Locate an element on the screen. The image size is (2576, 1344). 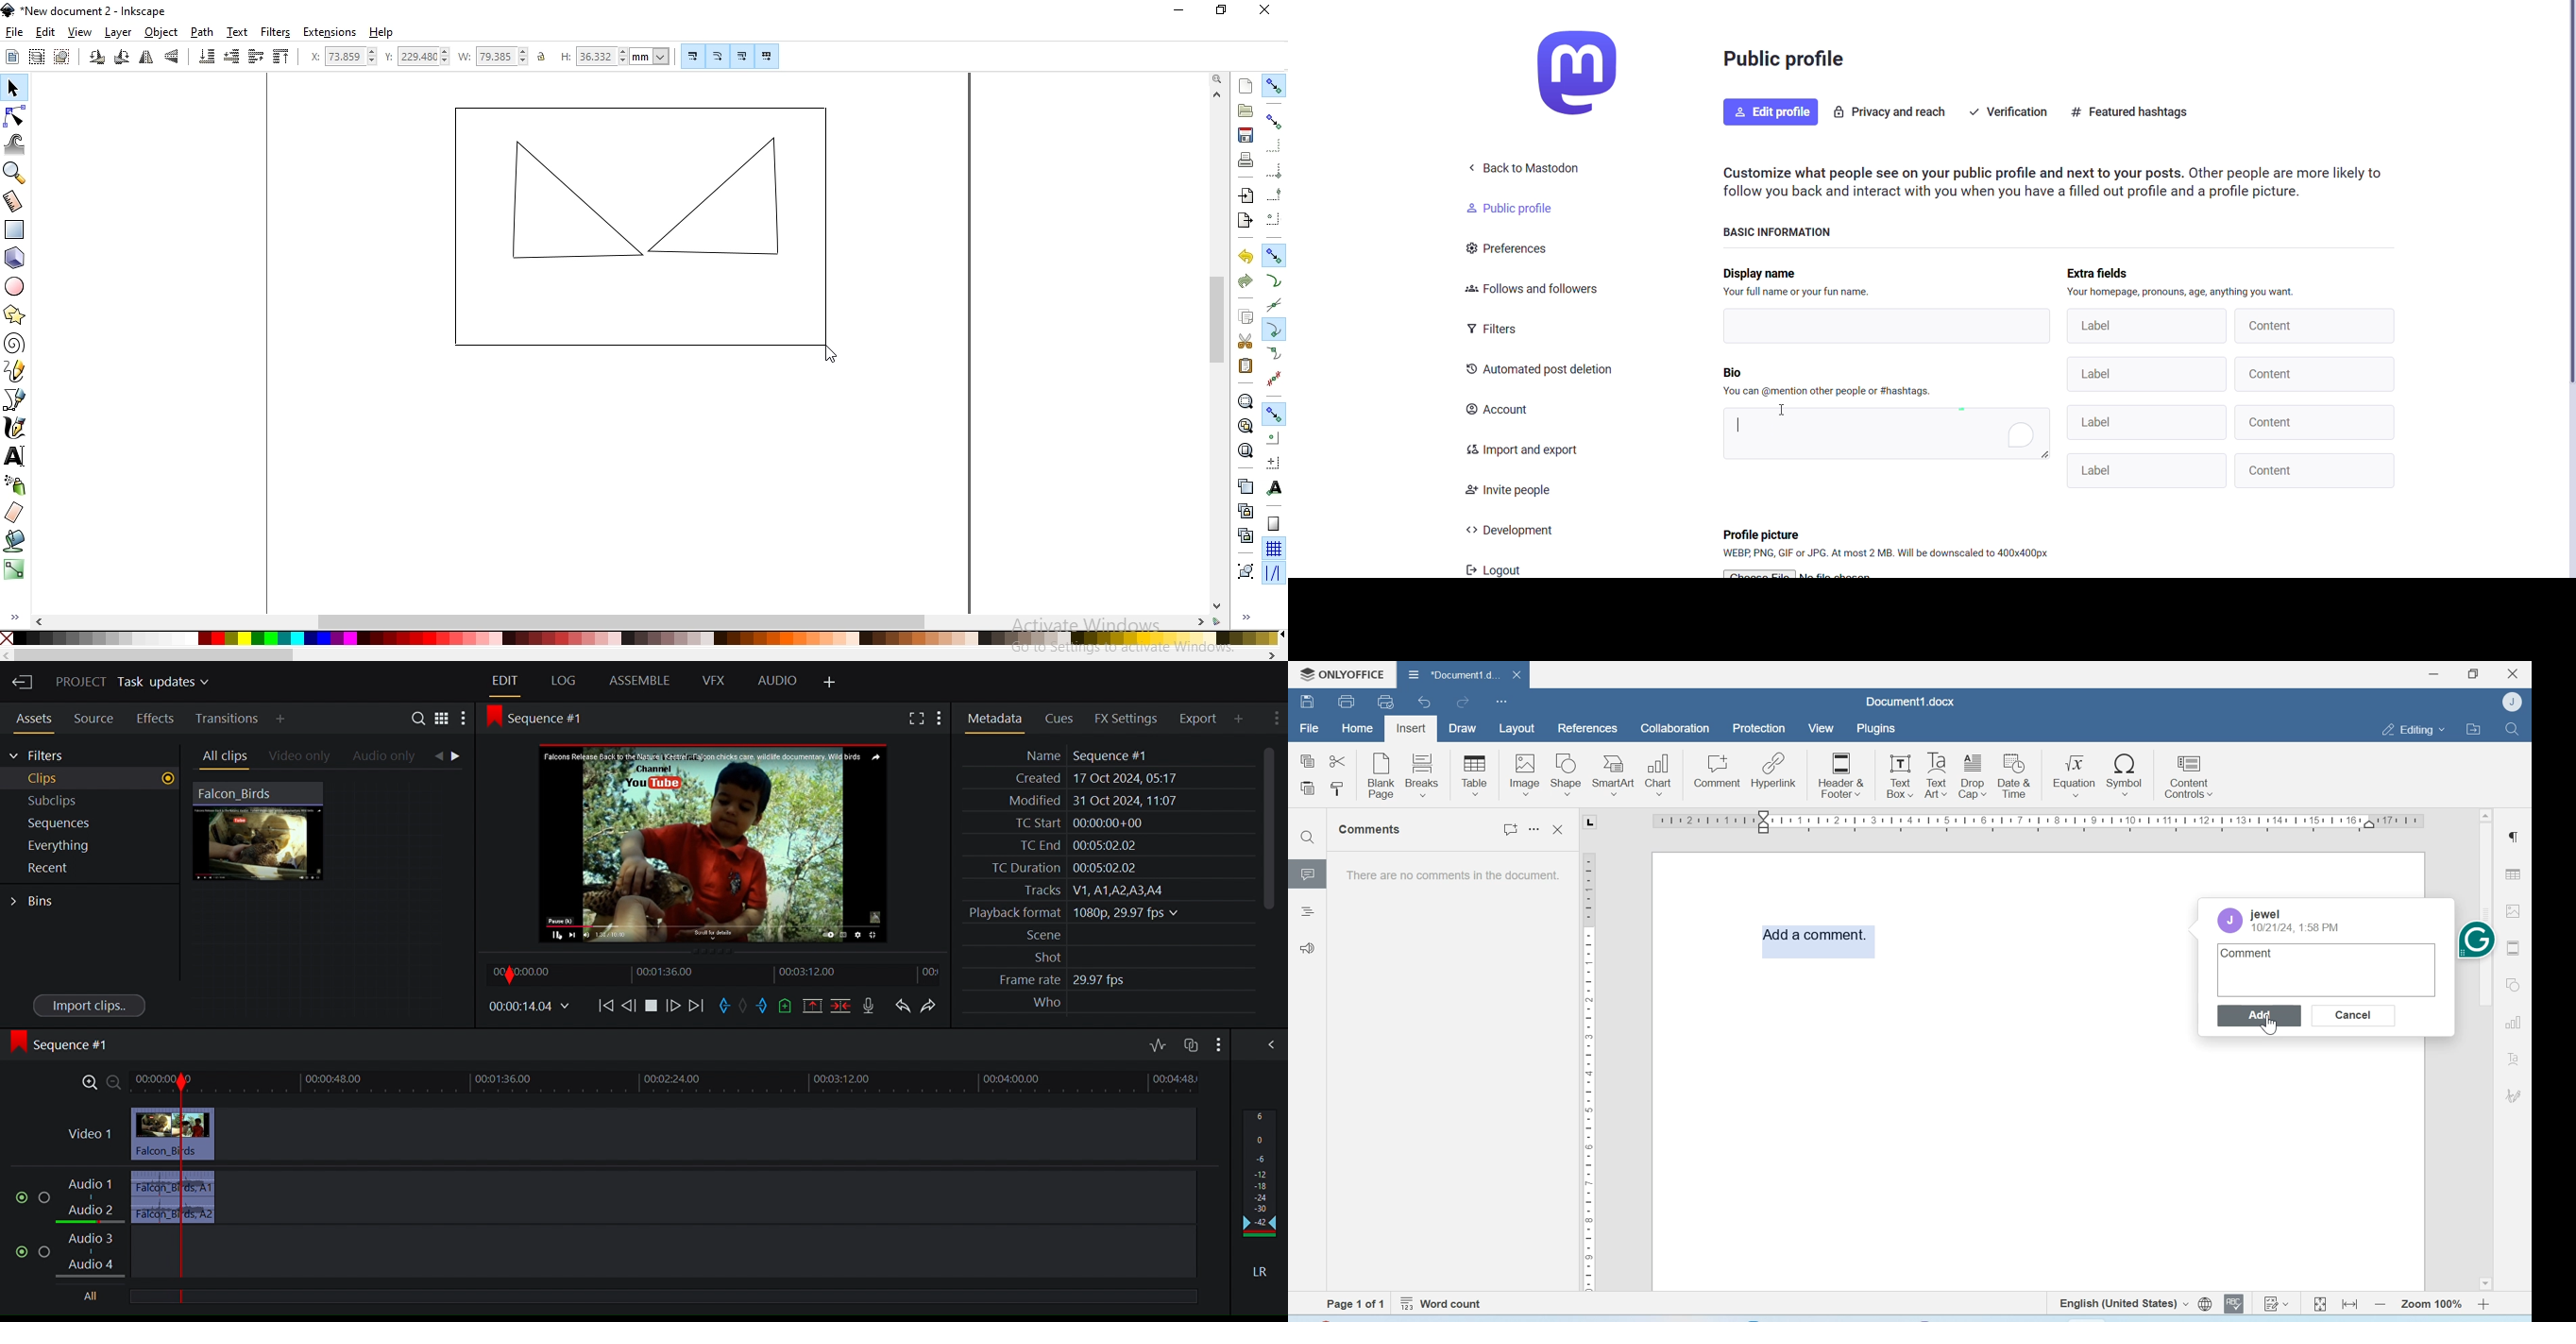
Modified 31 Oct 2024, 11:06 is located at coordinates (1086, 801).